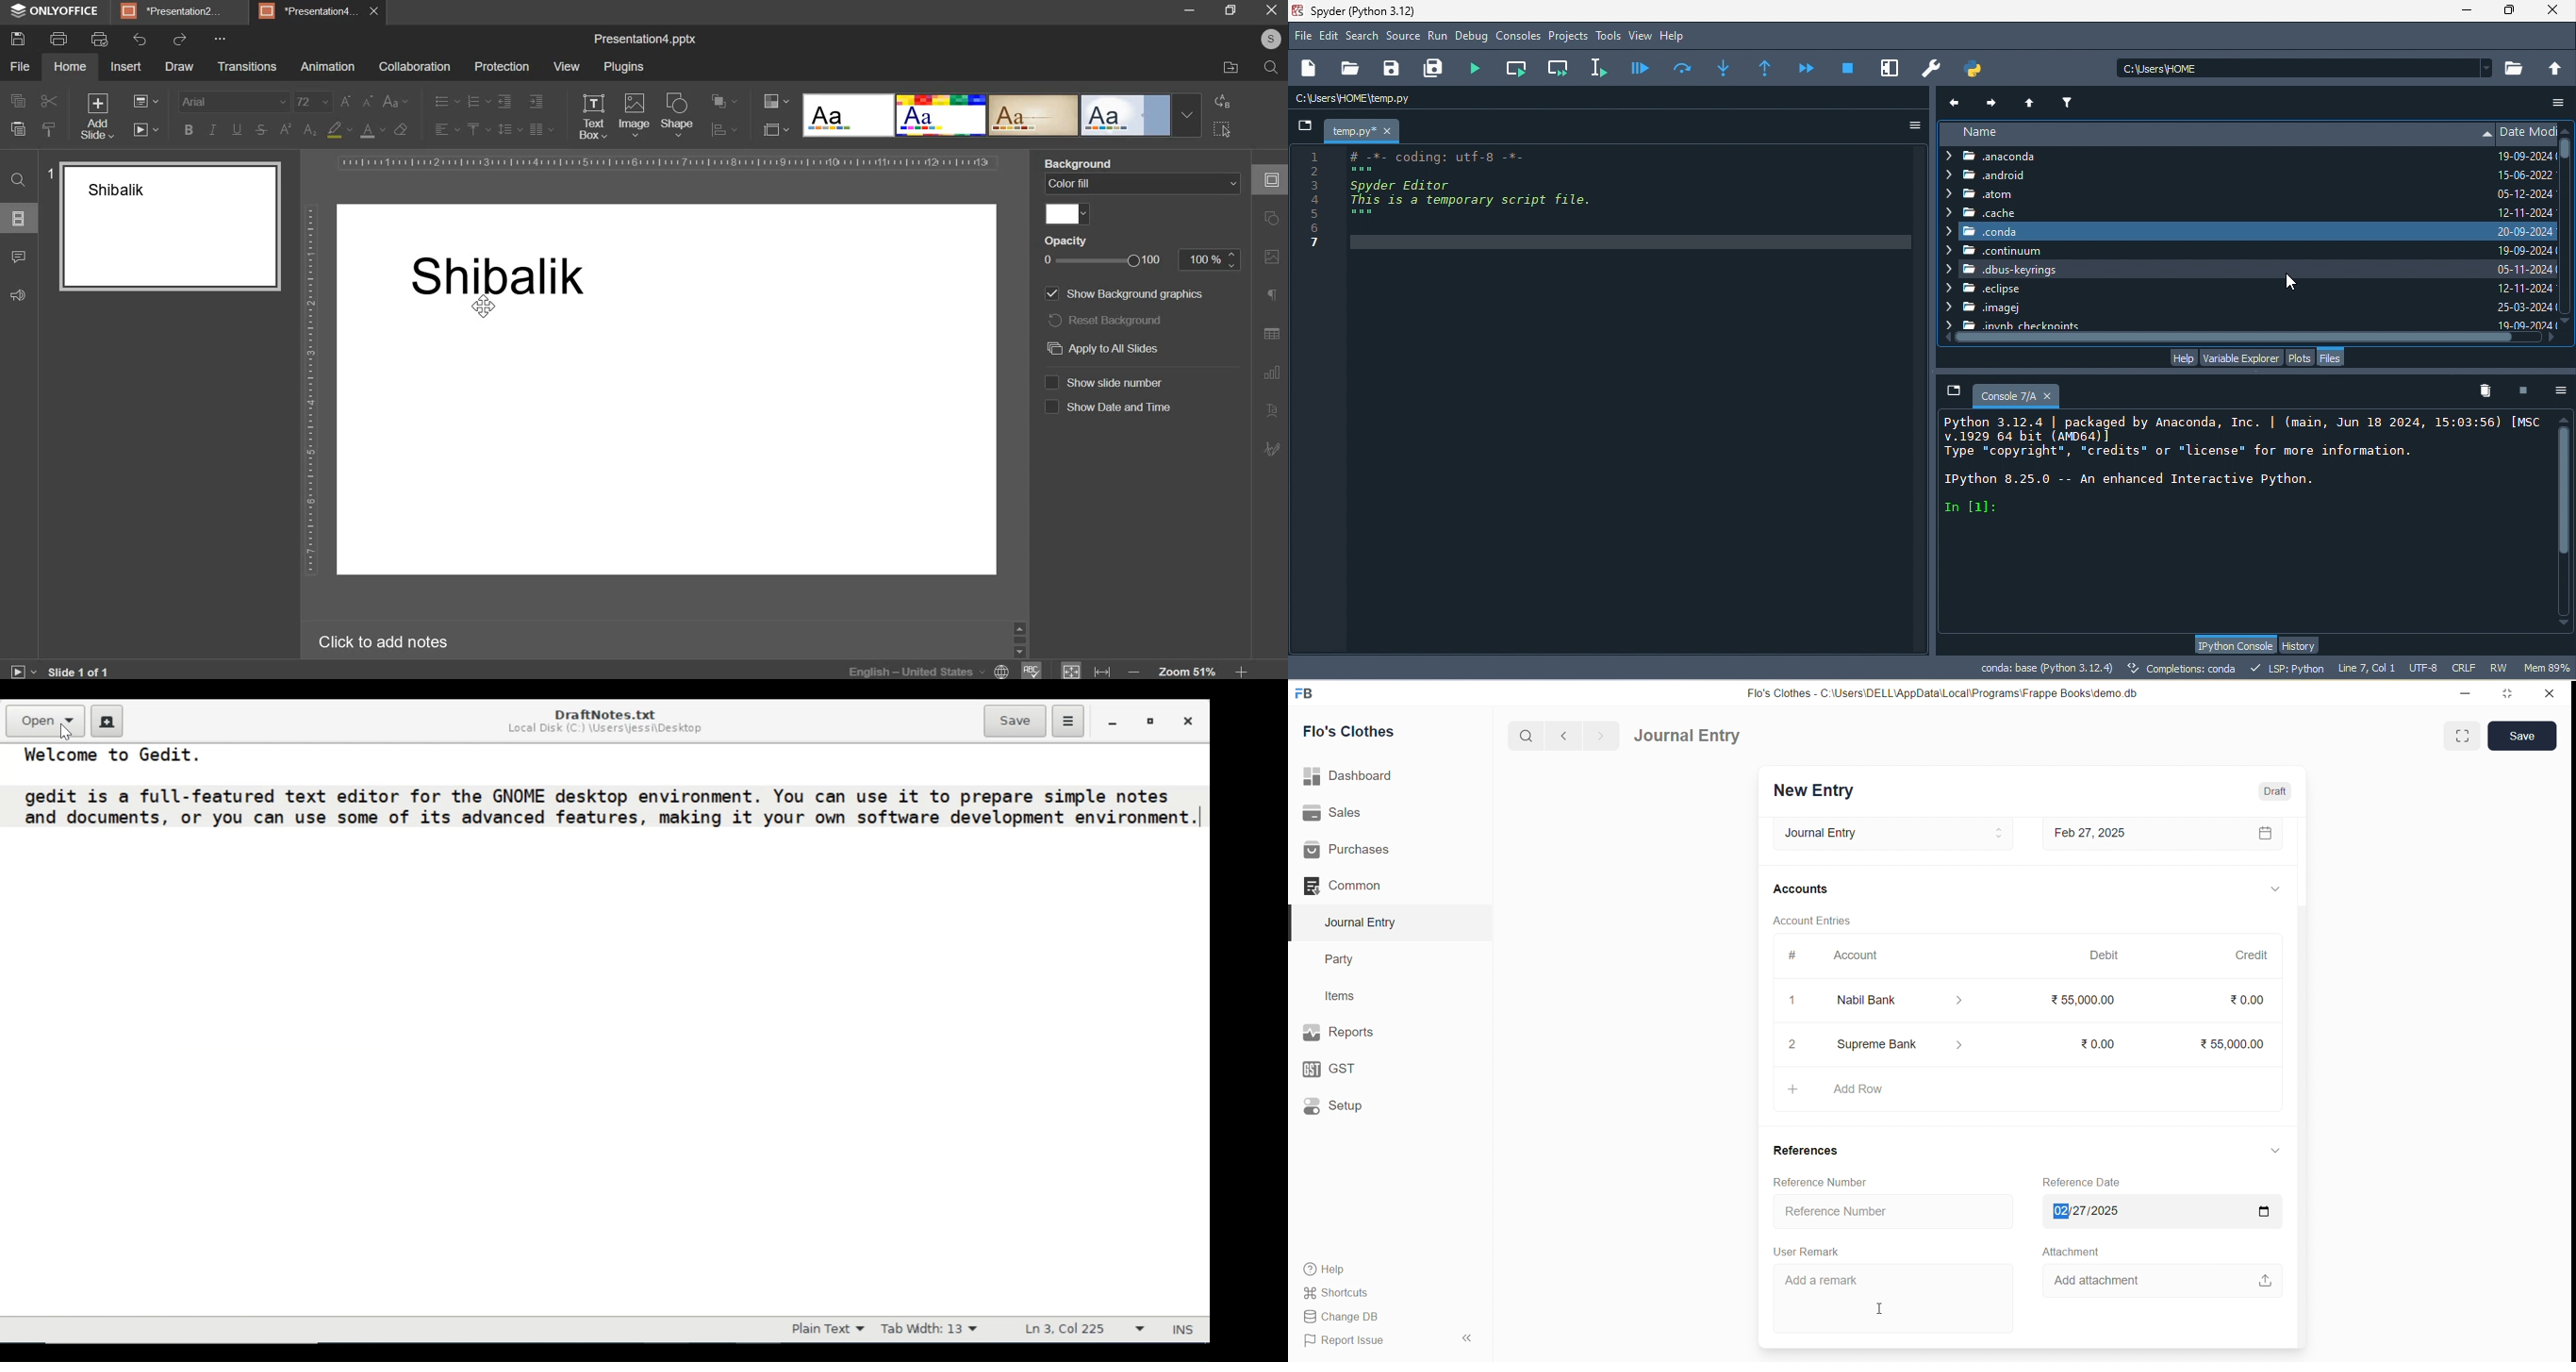 The height and width of the screenshot is (1372, 2576). Describe the element at coordinates (117, 755) in the screenshot. I see `Welcome to Gedit.` at that location.